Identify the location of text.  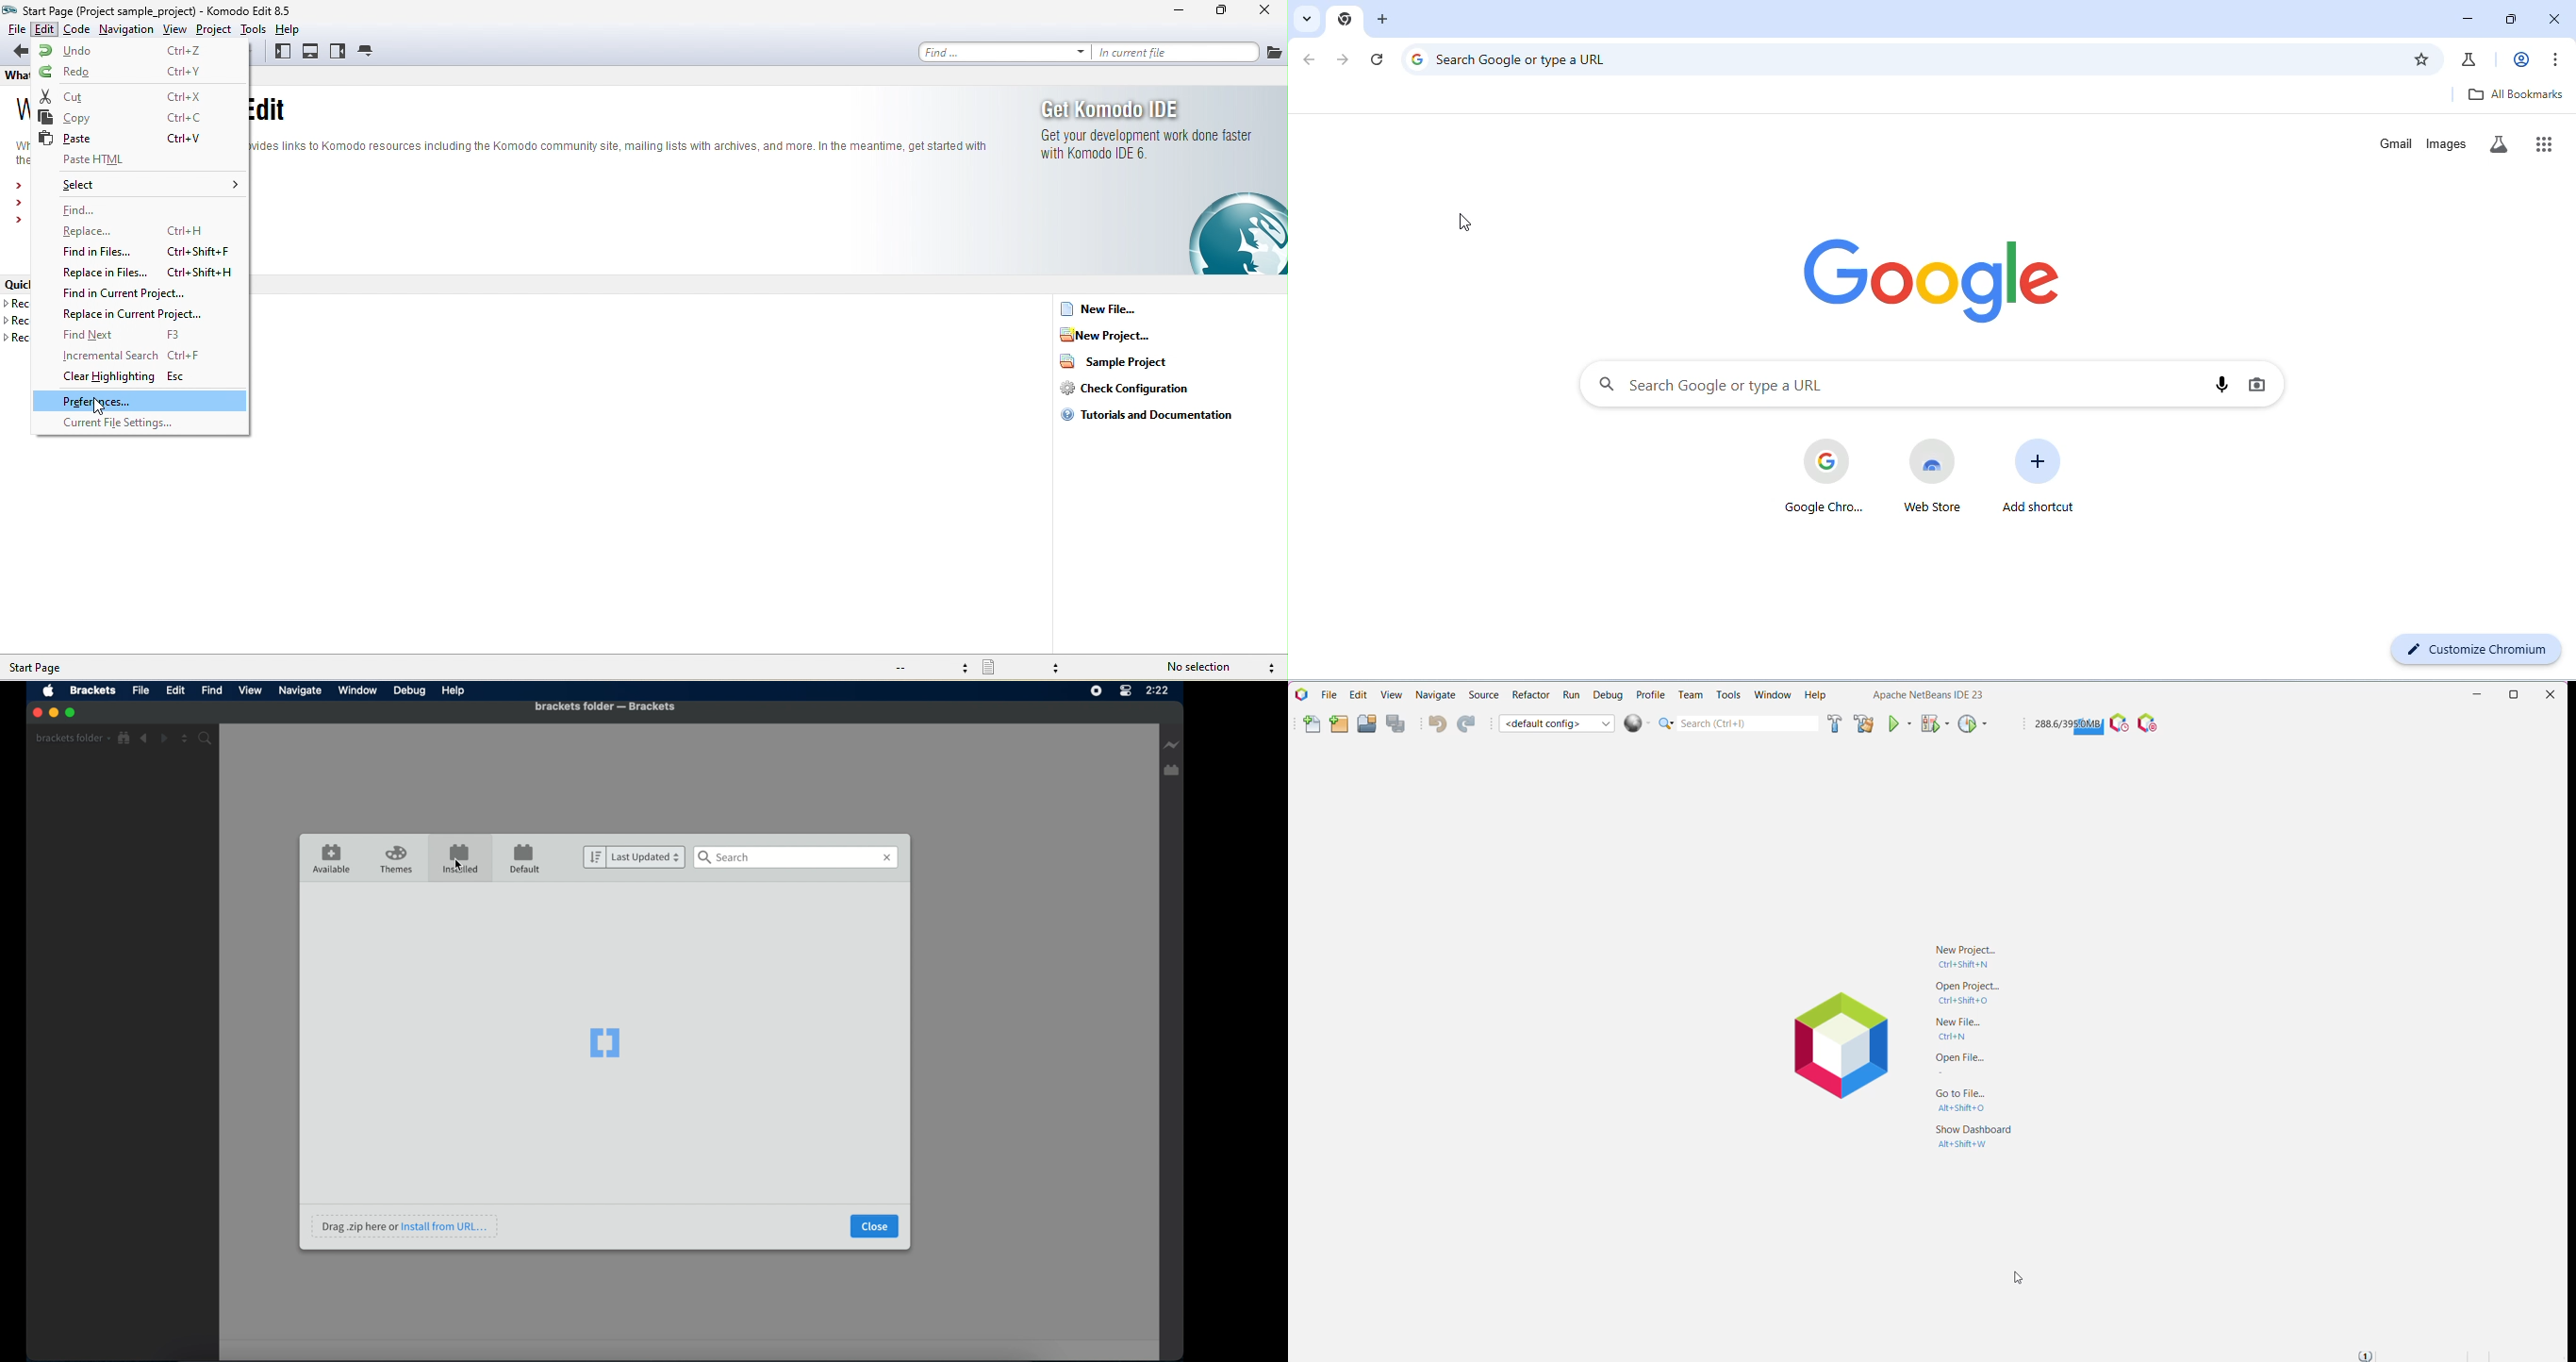
(620, 126).